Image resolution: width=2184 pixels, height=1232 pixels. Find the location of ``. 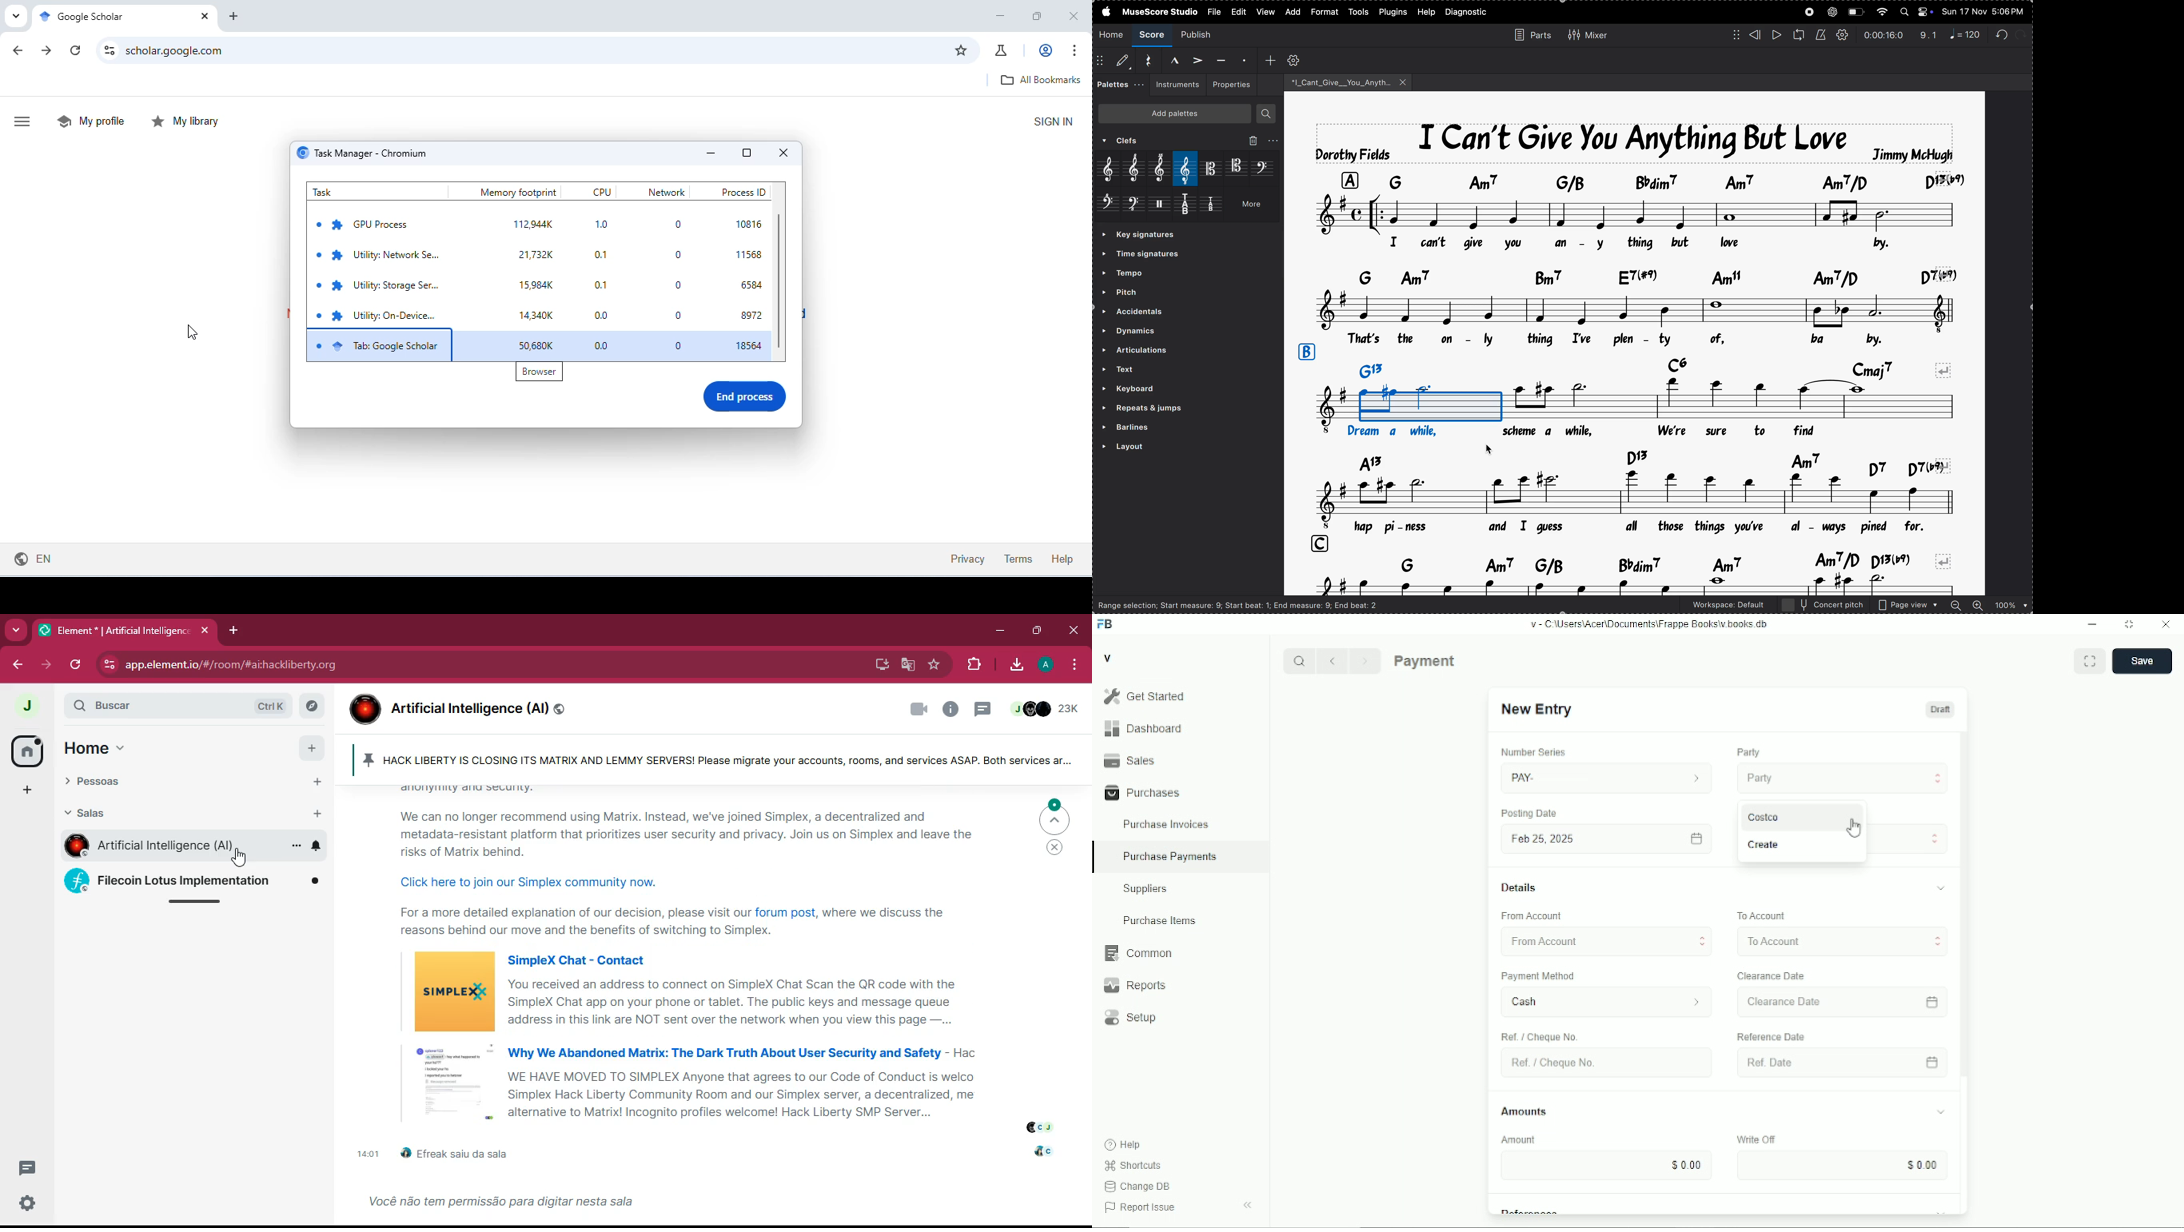

 is located at coordinates (1840, 1166).